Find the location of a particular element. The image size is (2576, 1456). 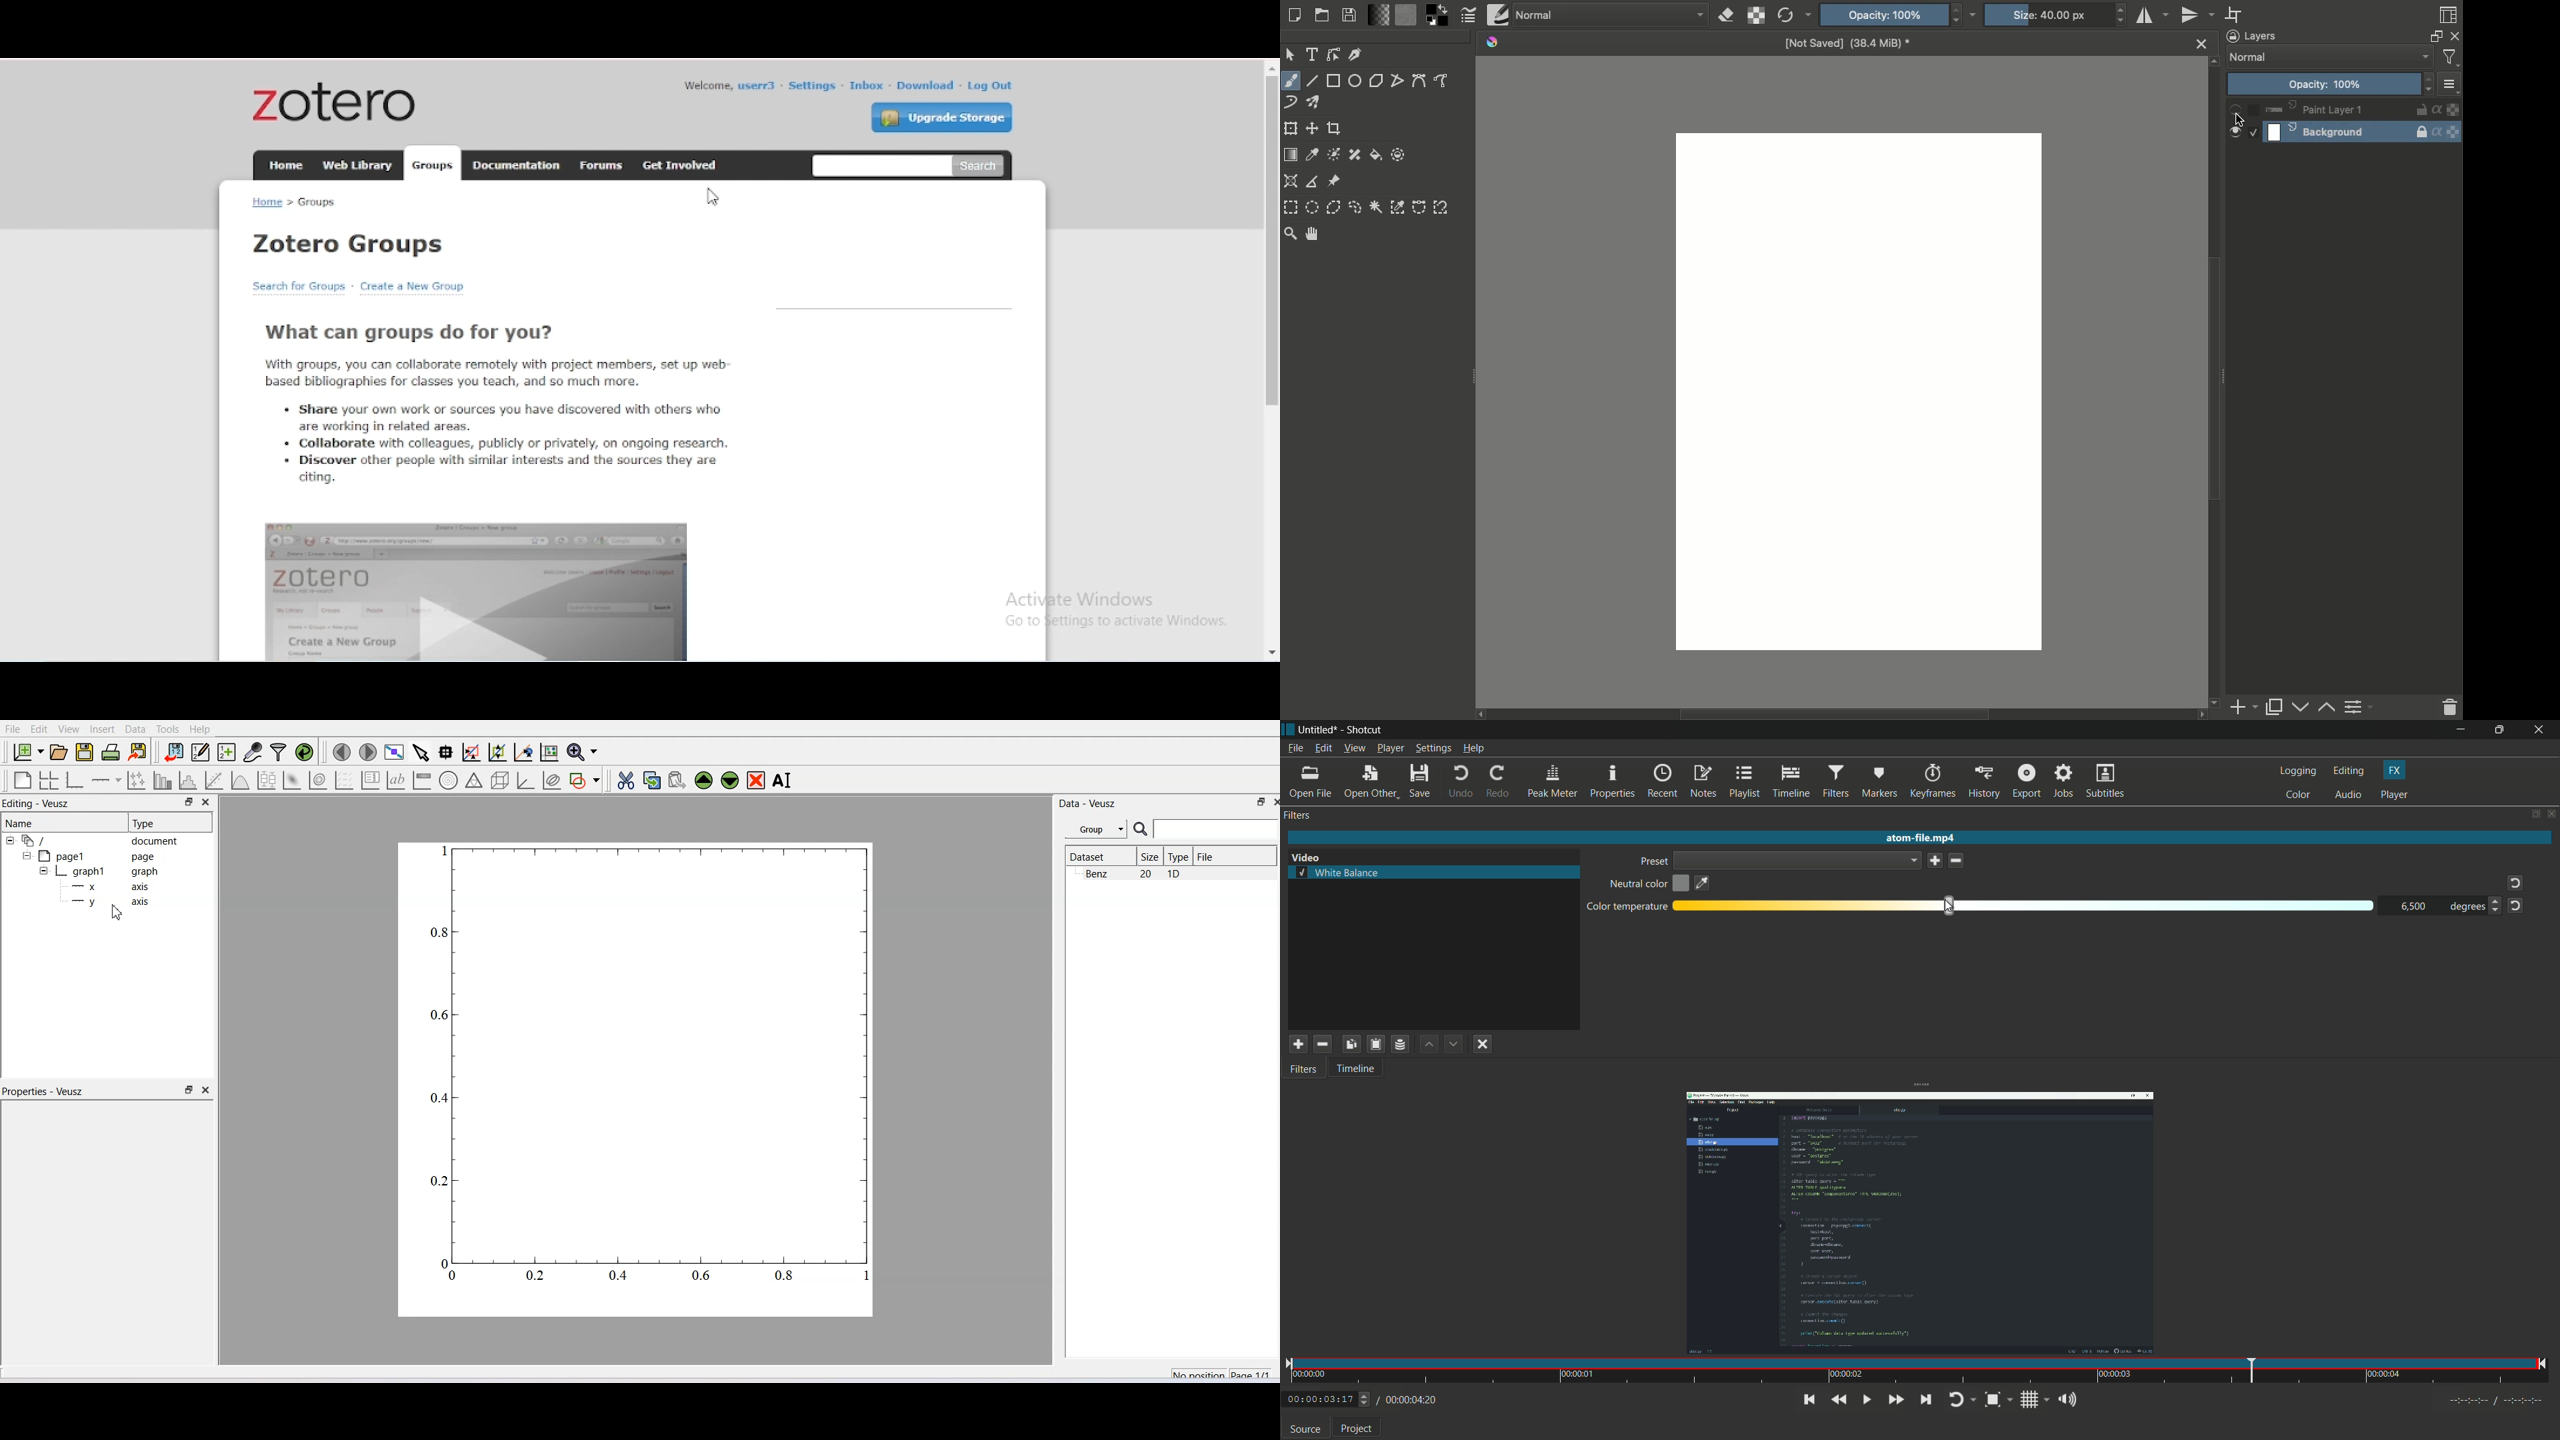

change layout is located at coordinates (2535, 815).